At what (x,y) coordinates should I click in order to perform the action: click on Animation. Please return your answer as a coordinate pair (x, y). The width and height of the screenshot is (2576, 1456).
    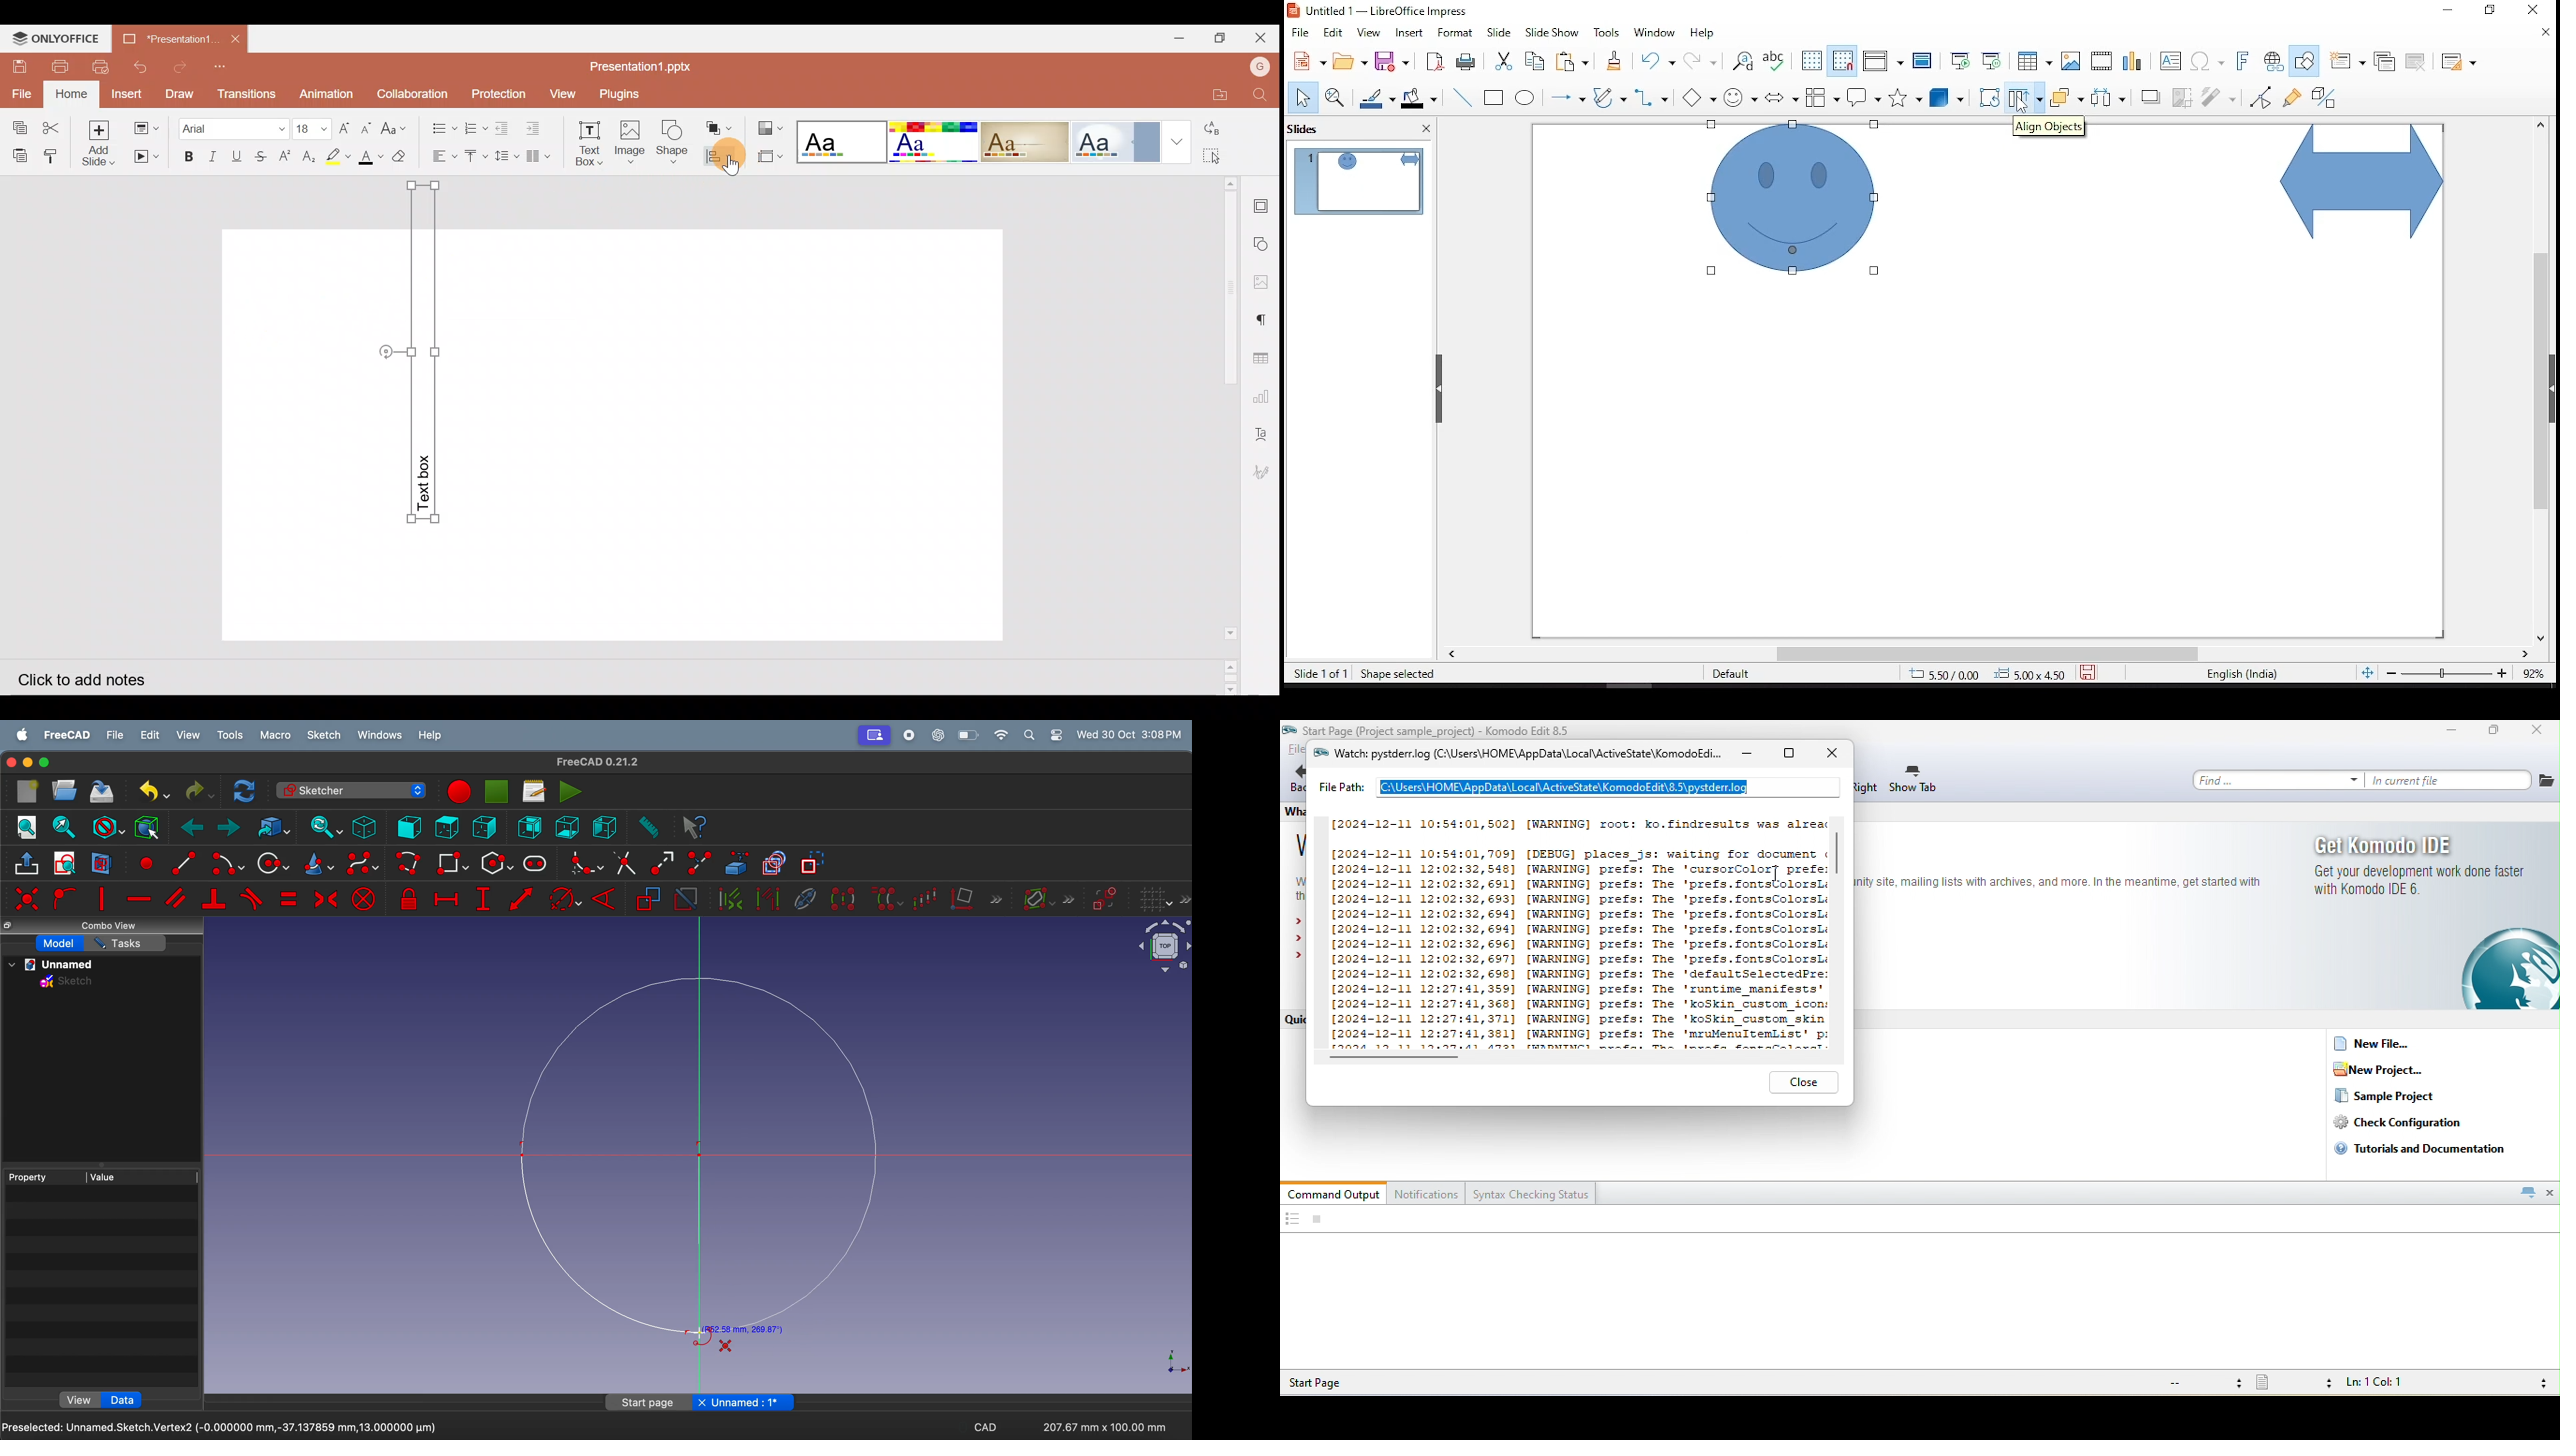
    Looking at the image, I should click on (327, 94).